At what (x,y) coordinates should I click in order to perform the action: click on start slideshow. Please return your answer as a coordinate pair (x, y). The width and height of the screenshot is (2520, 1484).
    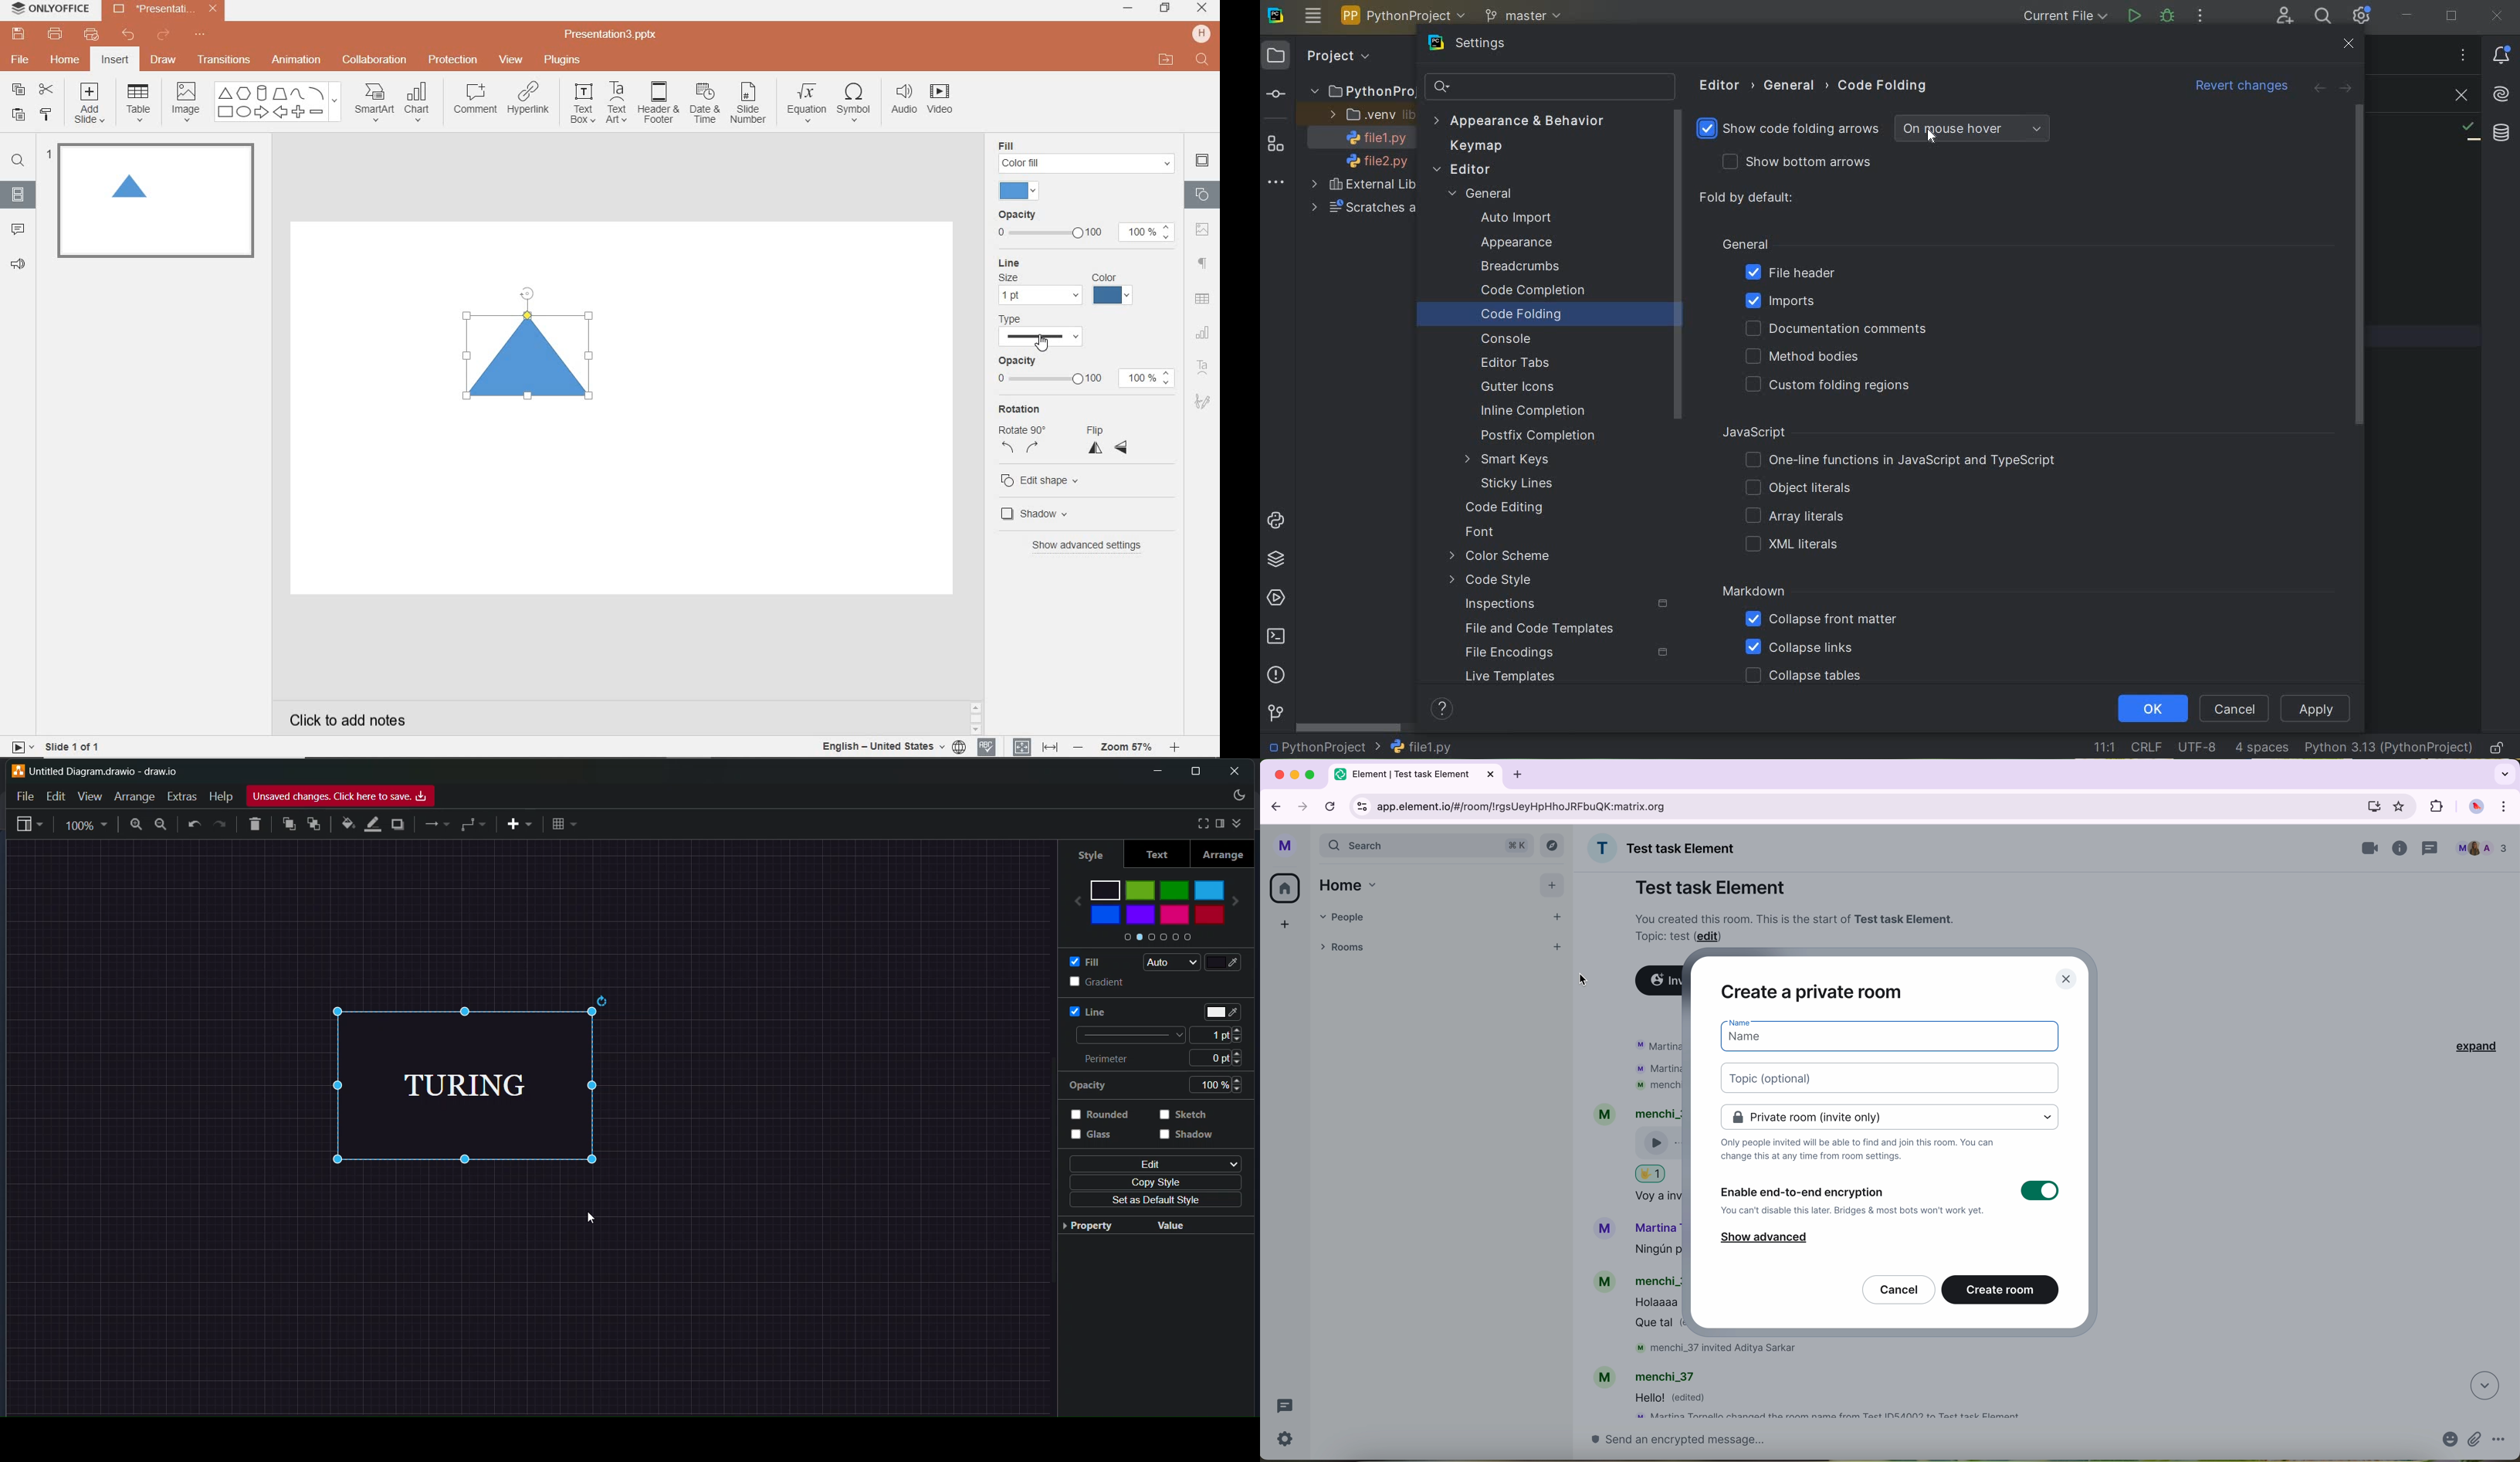
    Looking at the image, I should click on (17, 749).